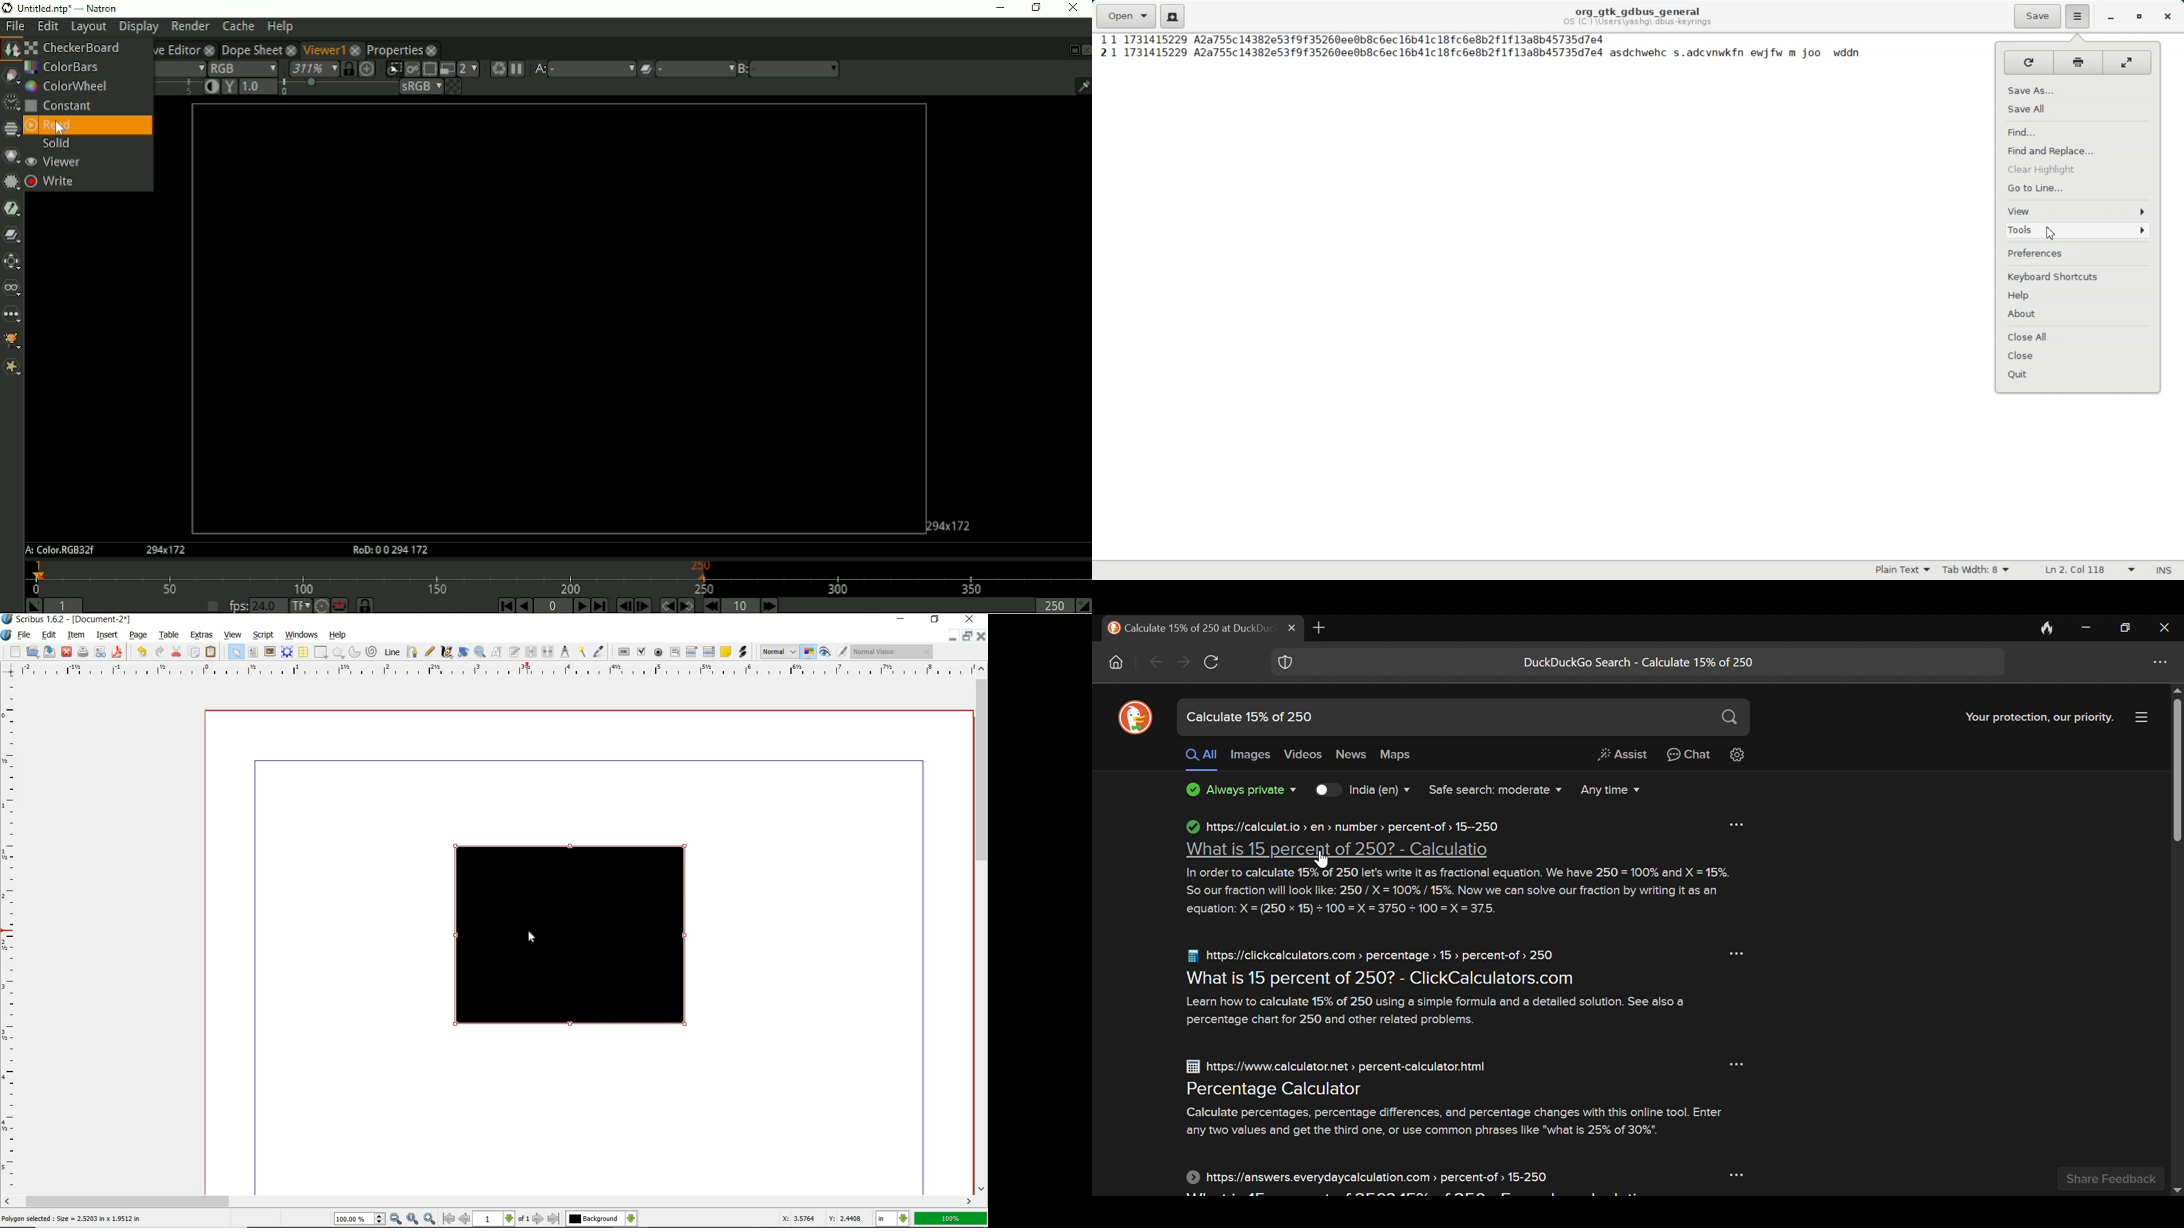 The height and width of the screenshot is (1232, 2184). I want to click on calligraphic line, so click(446, 652).